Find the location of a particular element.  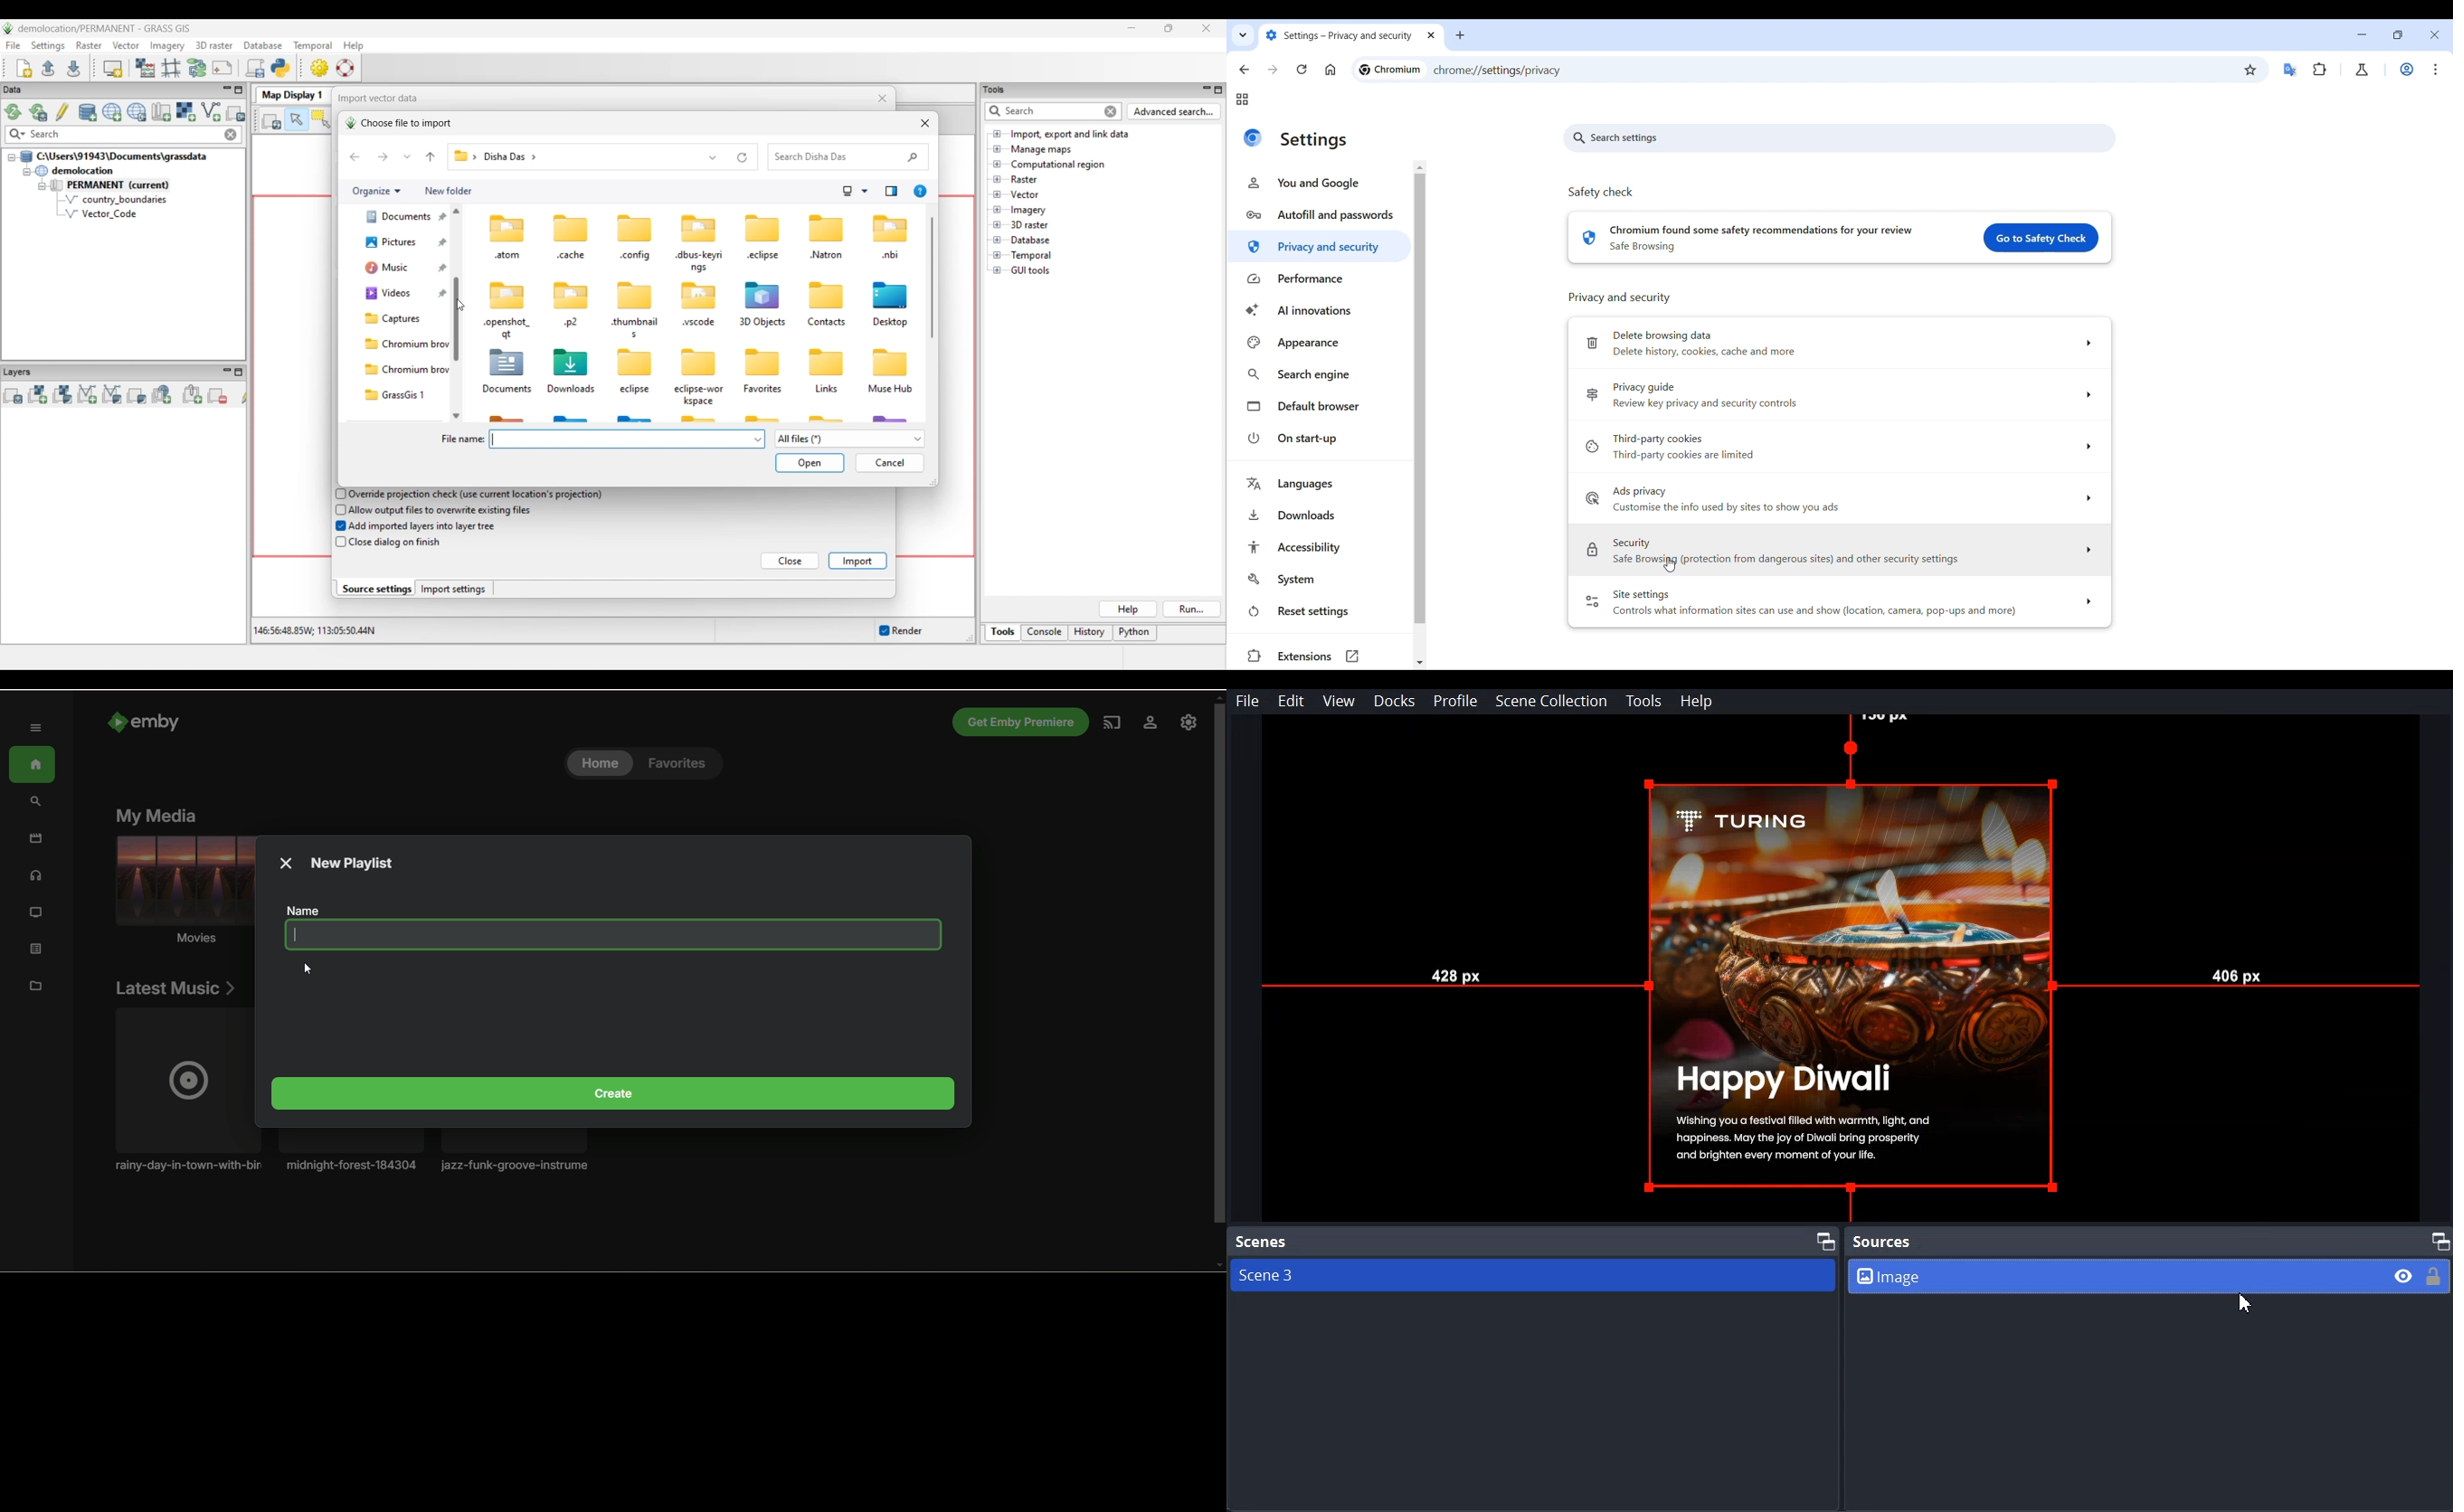

Customize and control Chromium highlighted is located at coordinates (2436, 70).